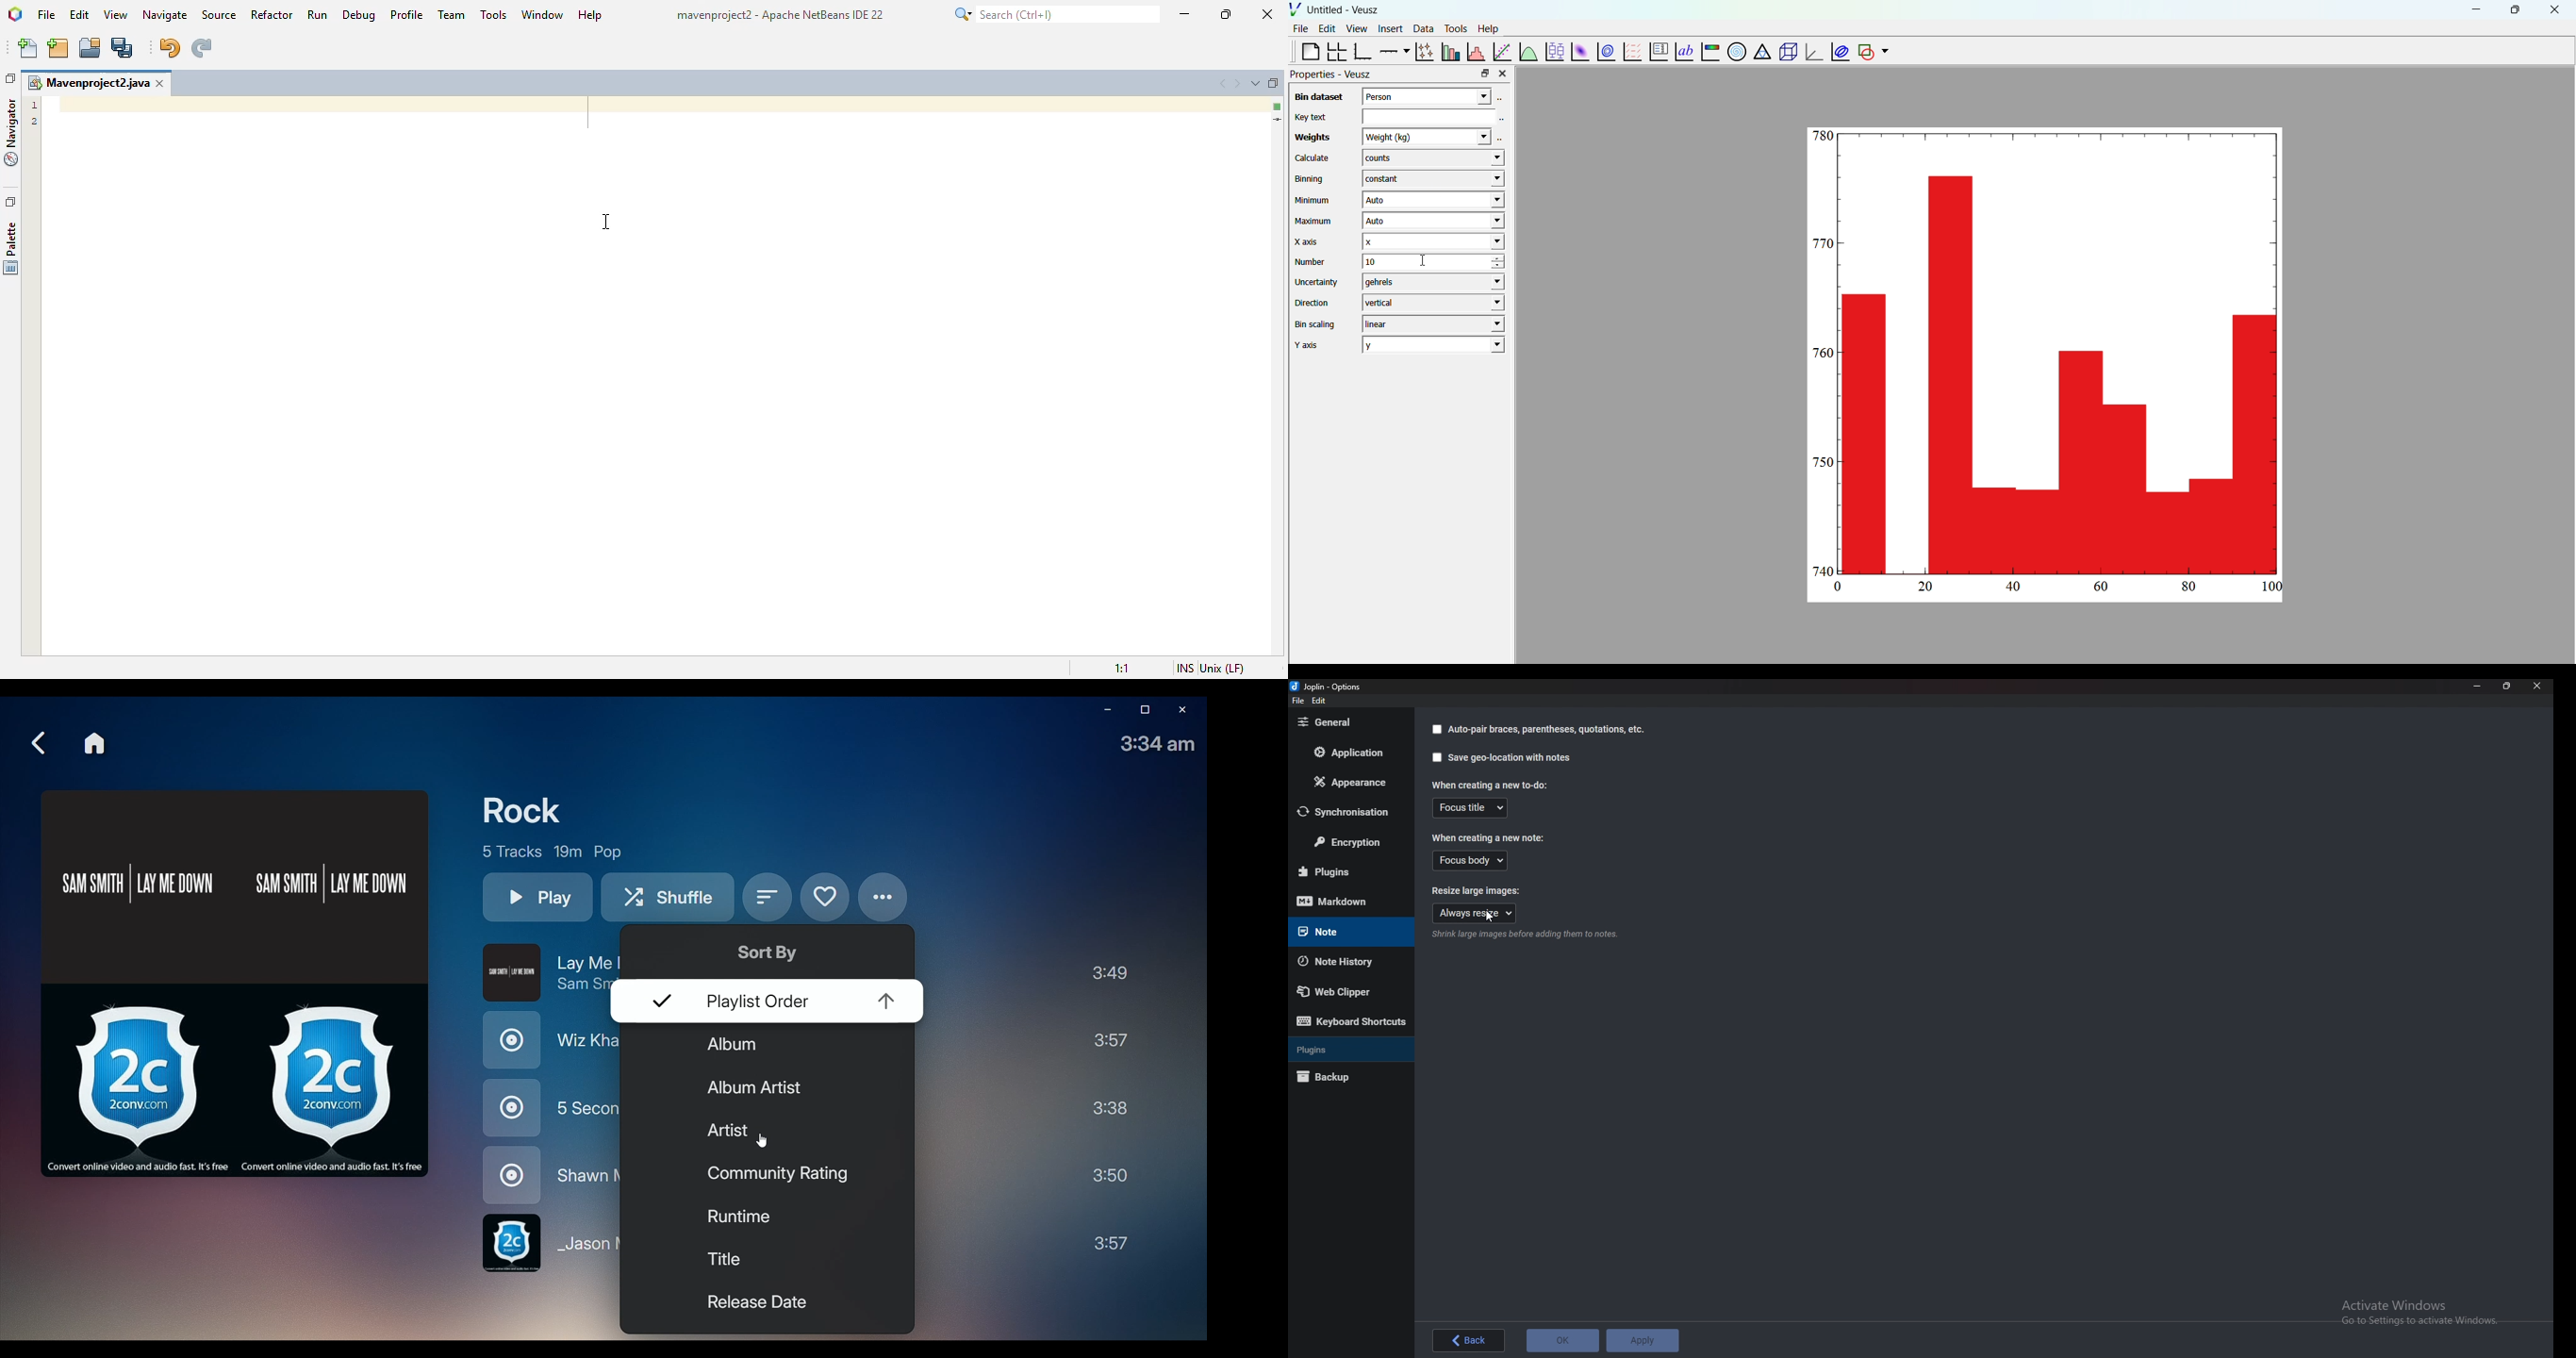  What do you see at coordinates (1314, 302) in the screenshot?
I see `Direction` at bounding box center [1314, 302].